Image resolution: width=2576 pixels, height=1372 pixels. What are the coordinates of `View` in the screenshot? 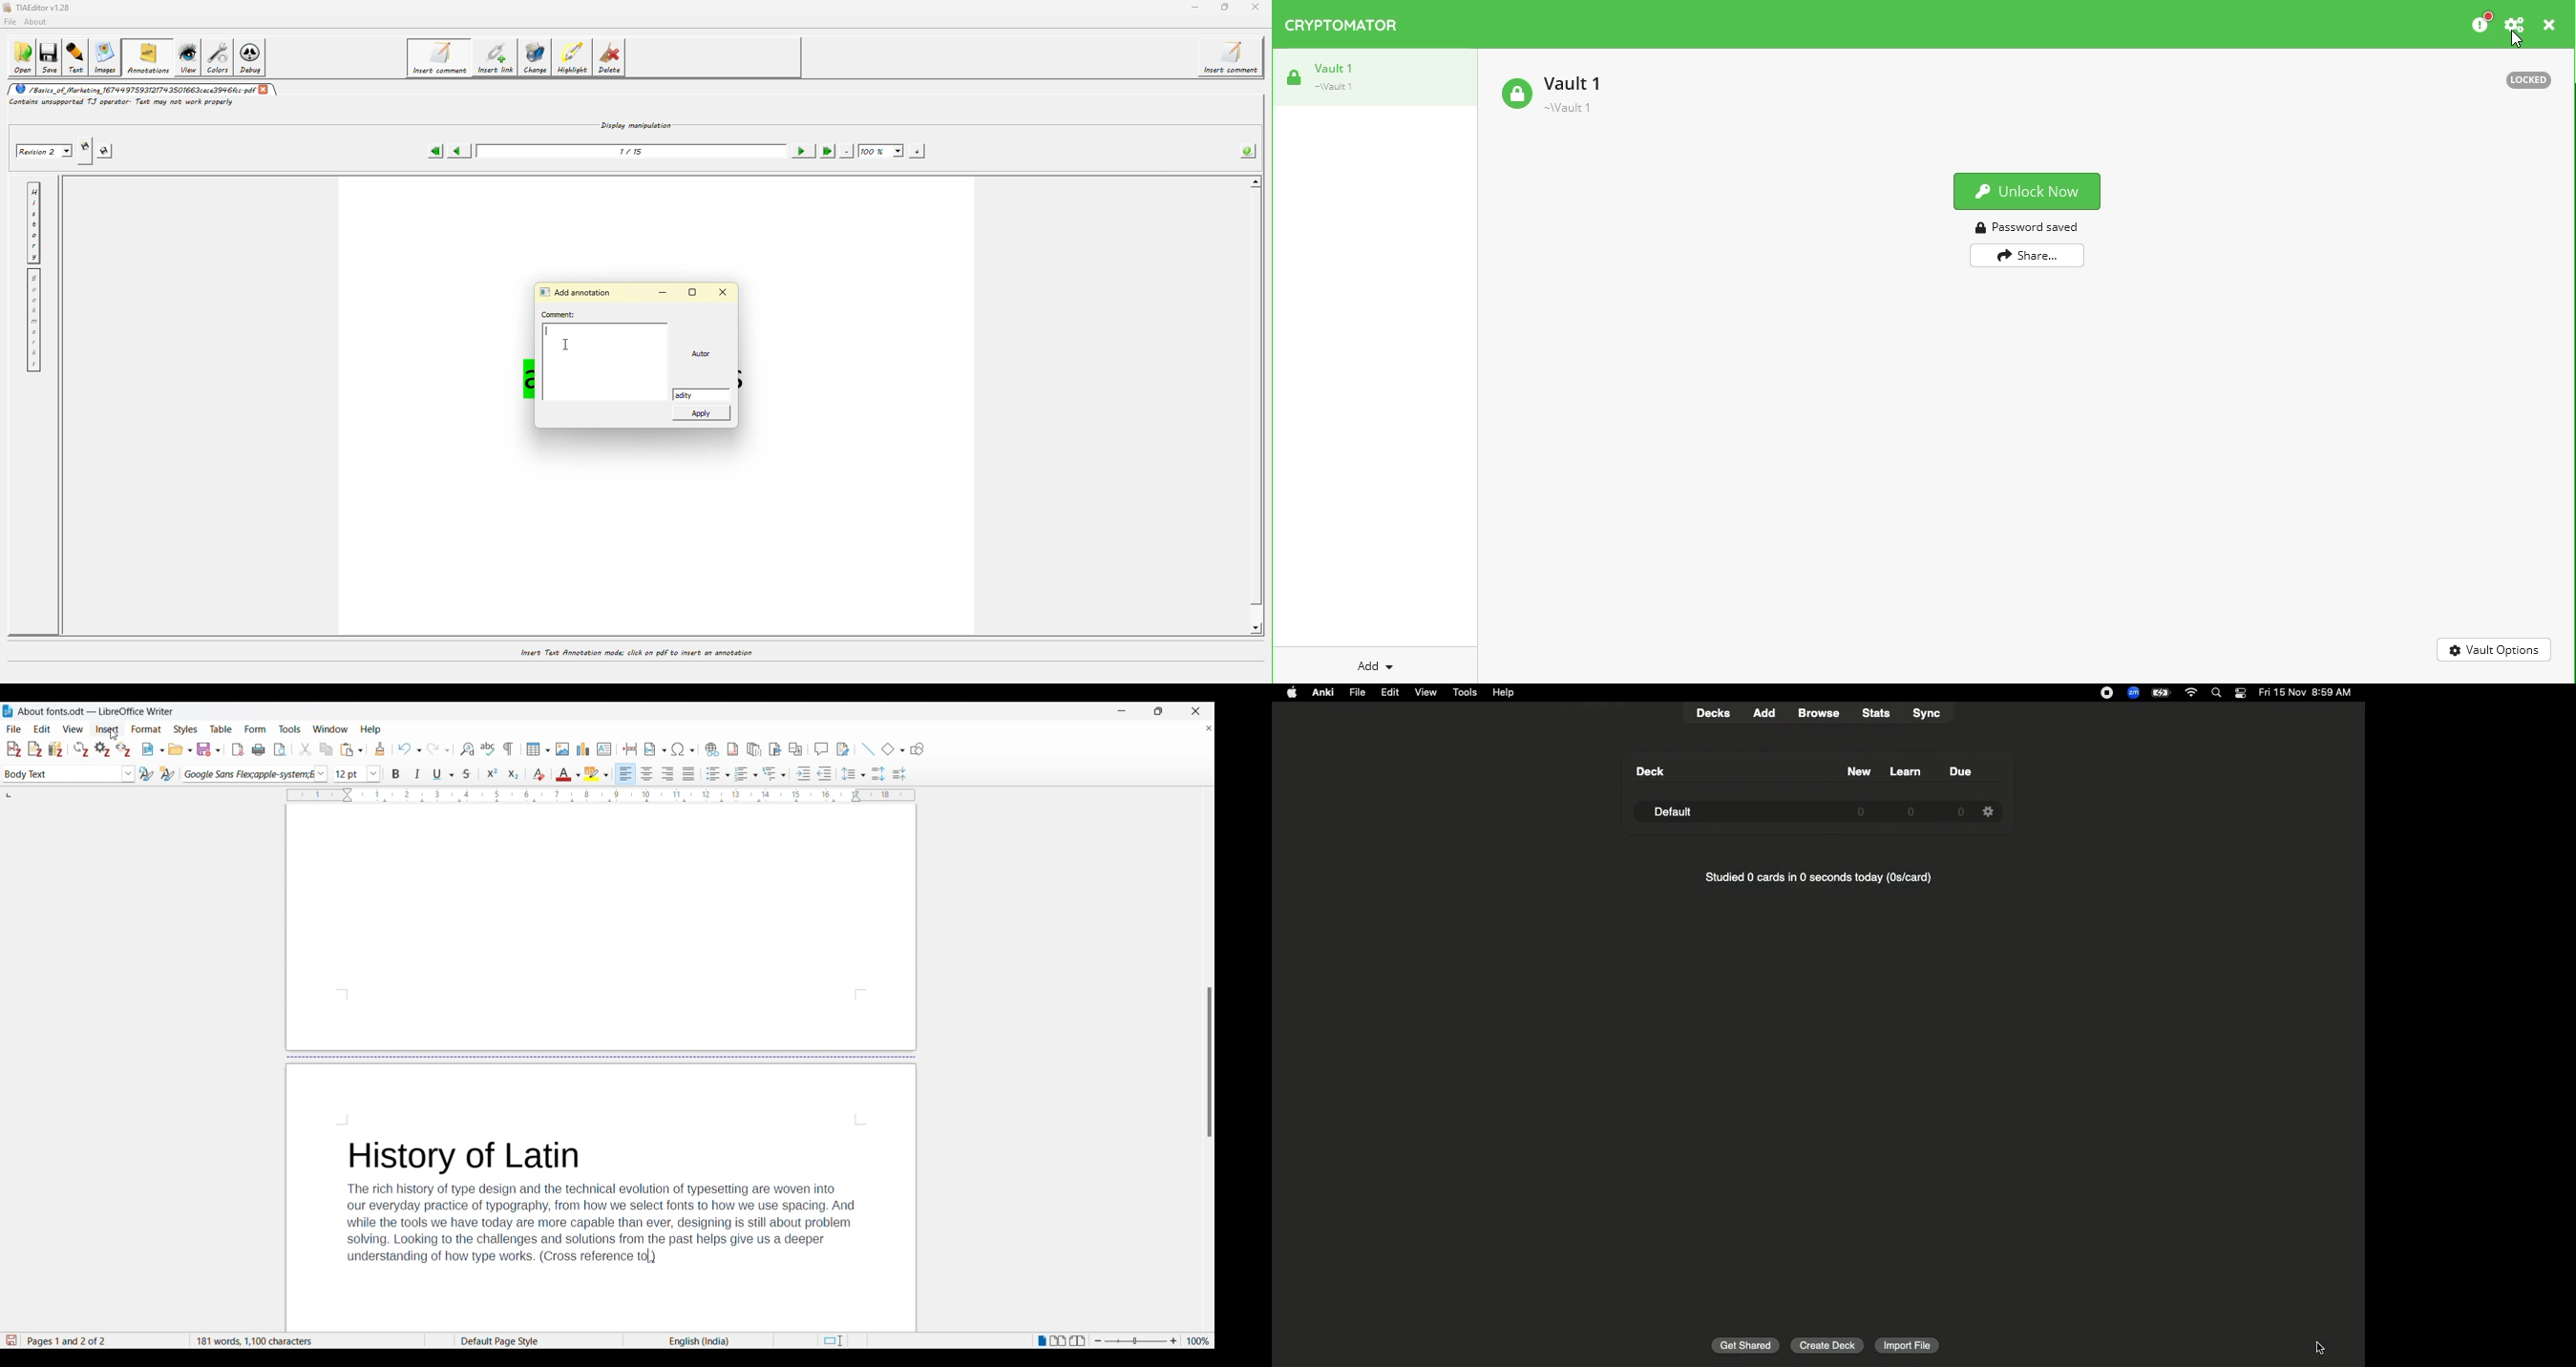 It's located at (1427, 691).